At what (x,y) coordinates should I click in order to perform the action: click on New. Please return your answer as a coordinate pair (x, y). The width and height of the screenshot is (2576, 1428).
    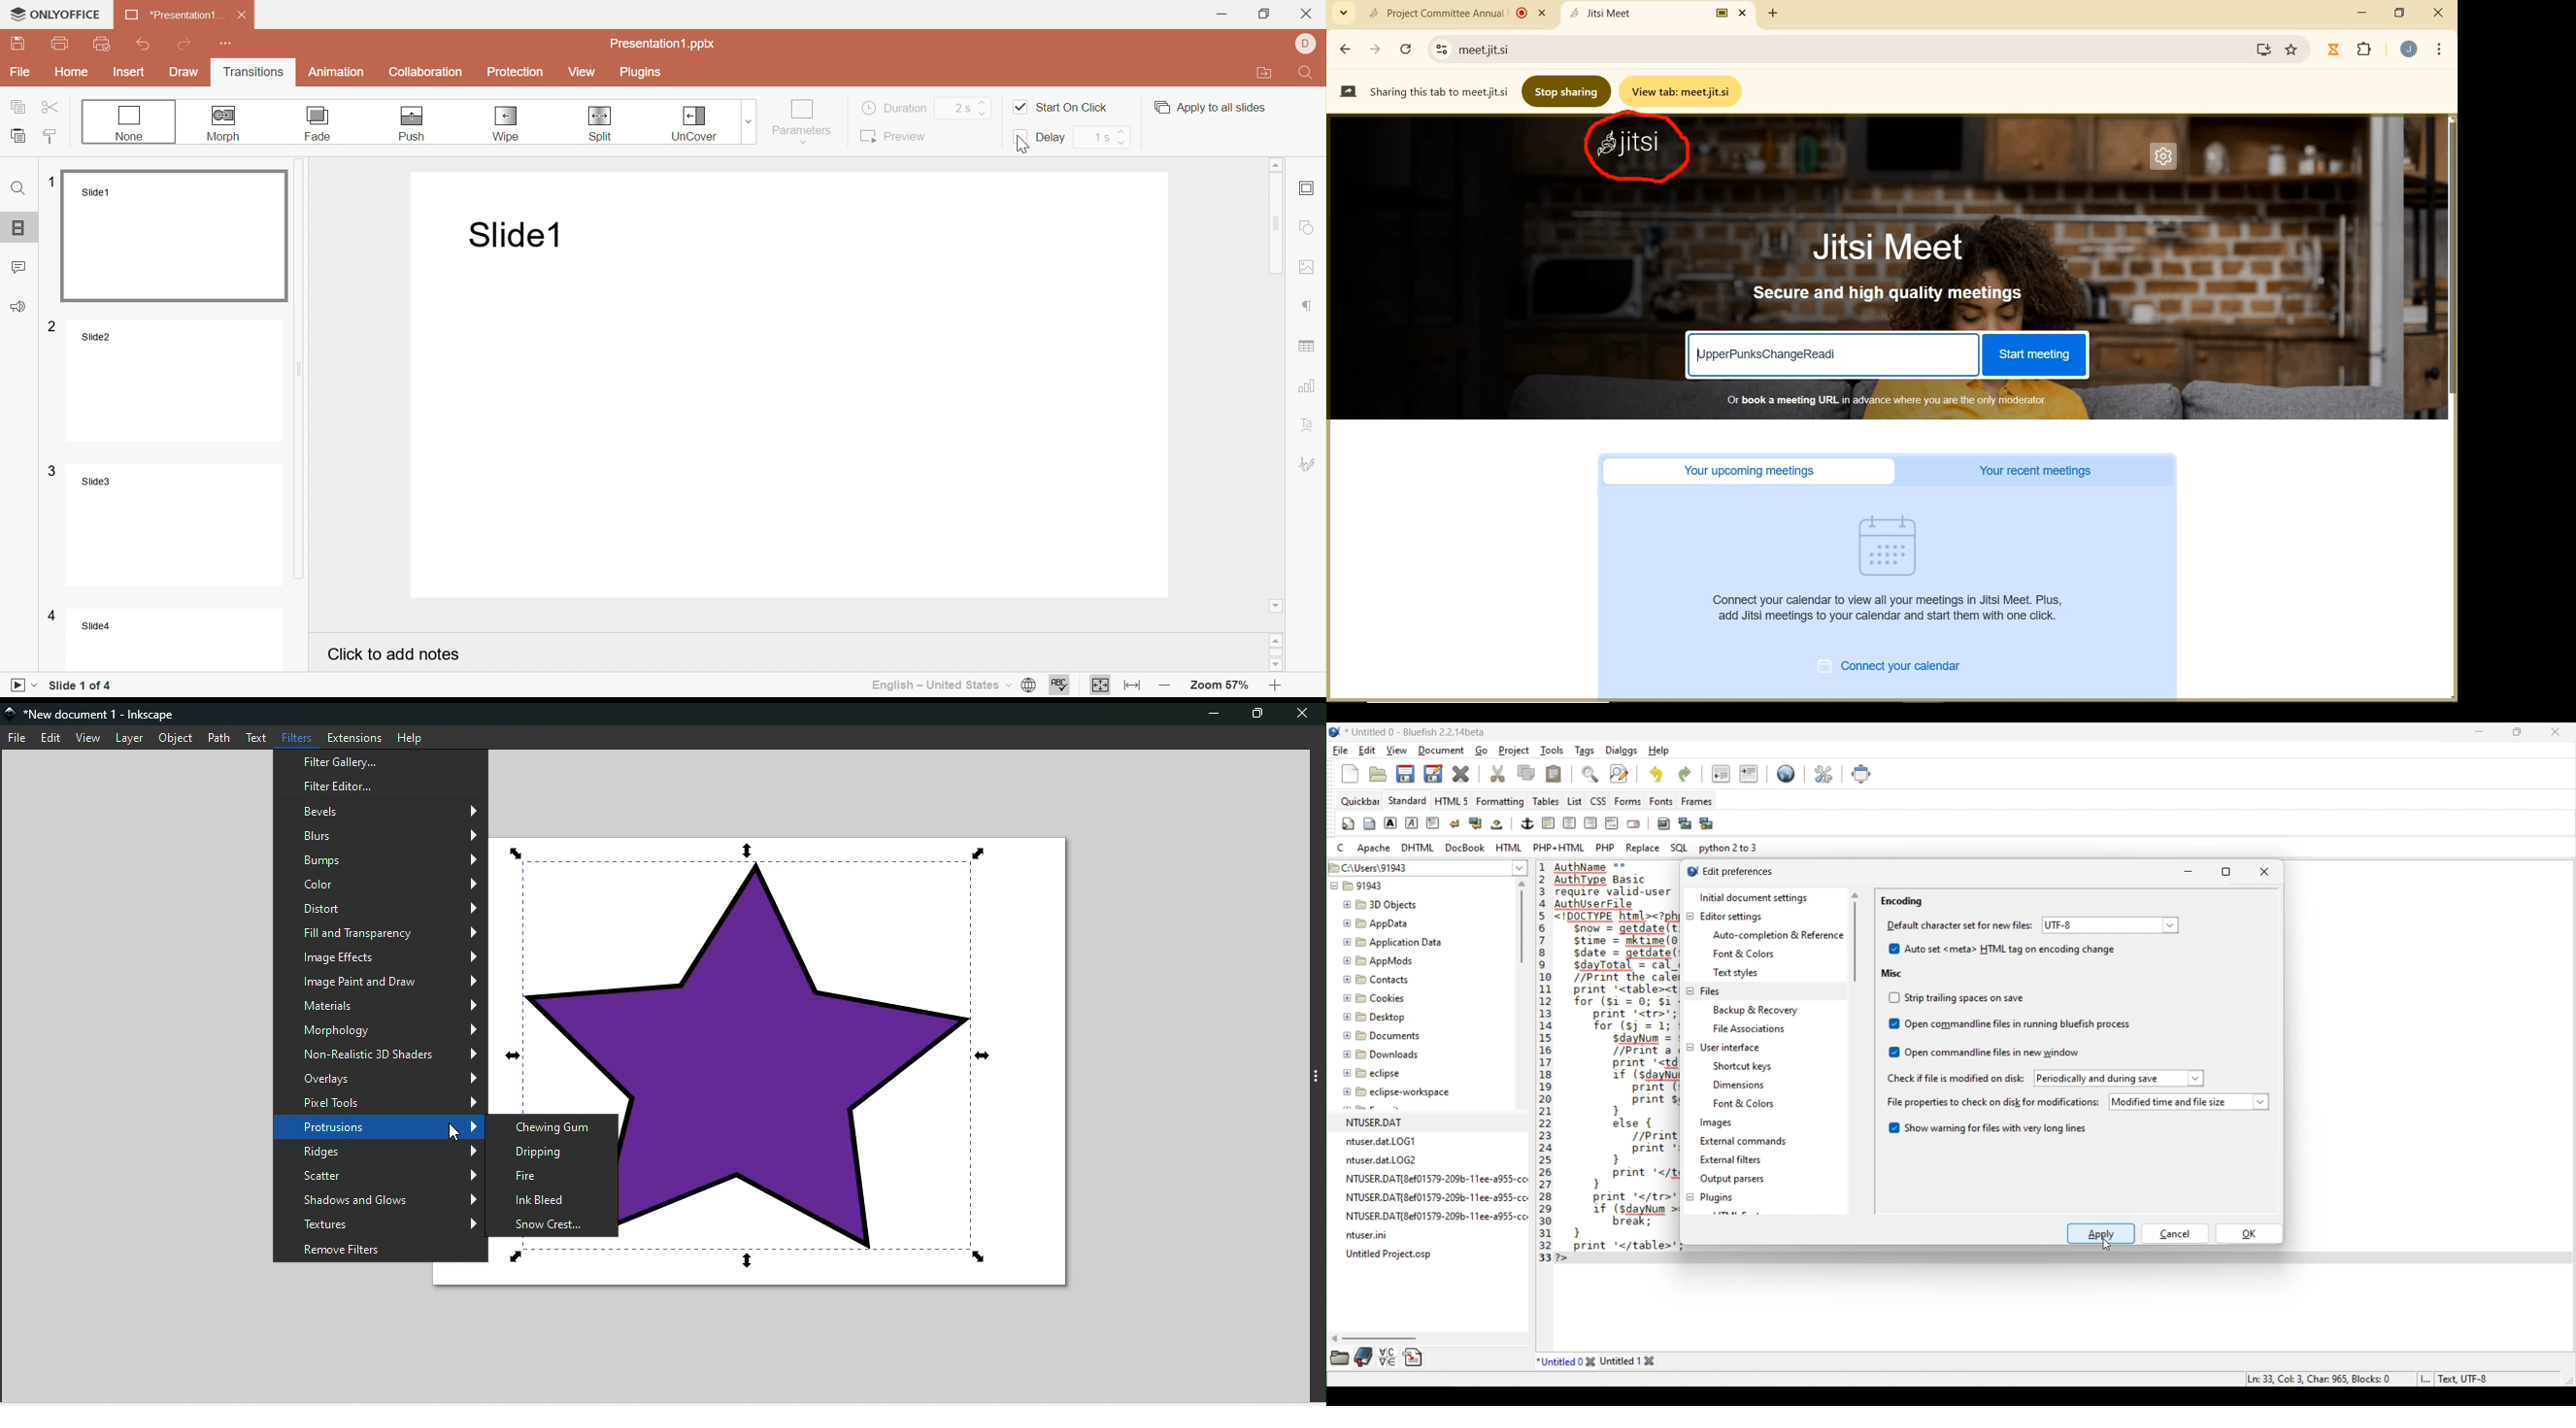
    Looking at the image, I should click on (1350, 773).